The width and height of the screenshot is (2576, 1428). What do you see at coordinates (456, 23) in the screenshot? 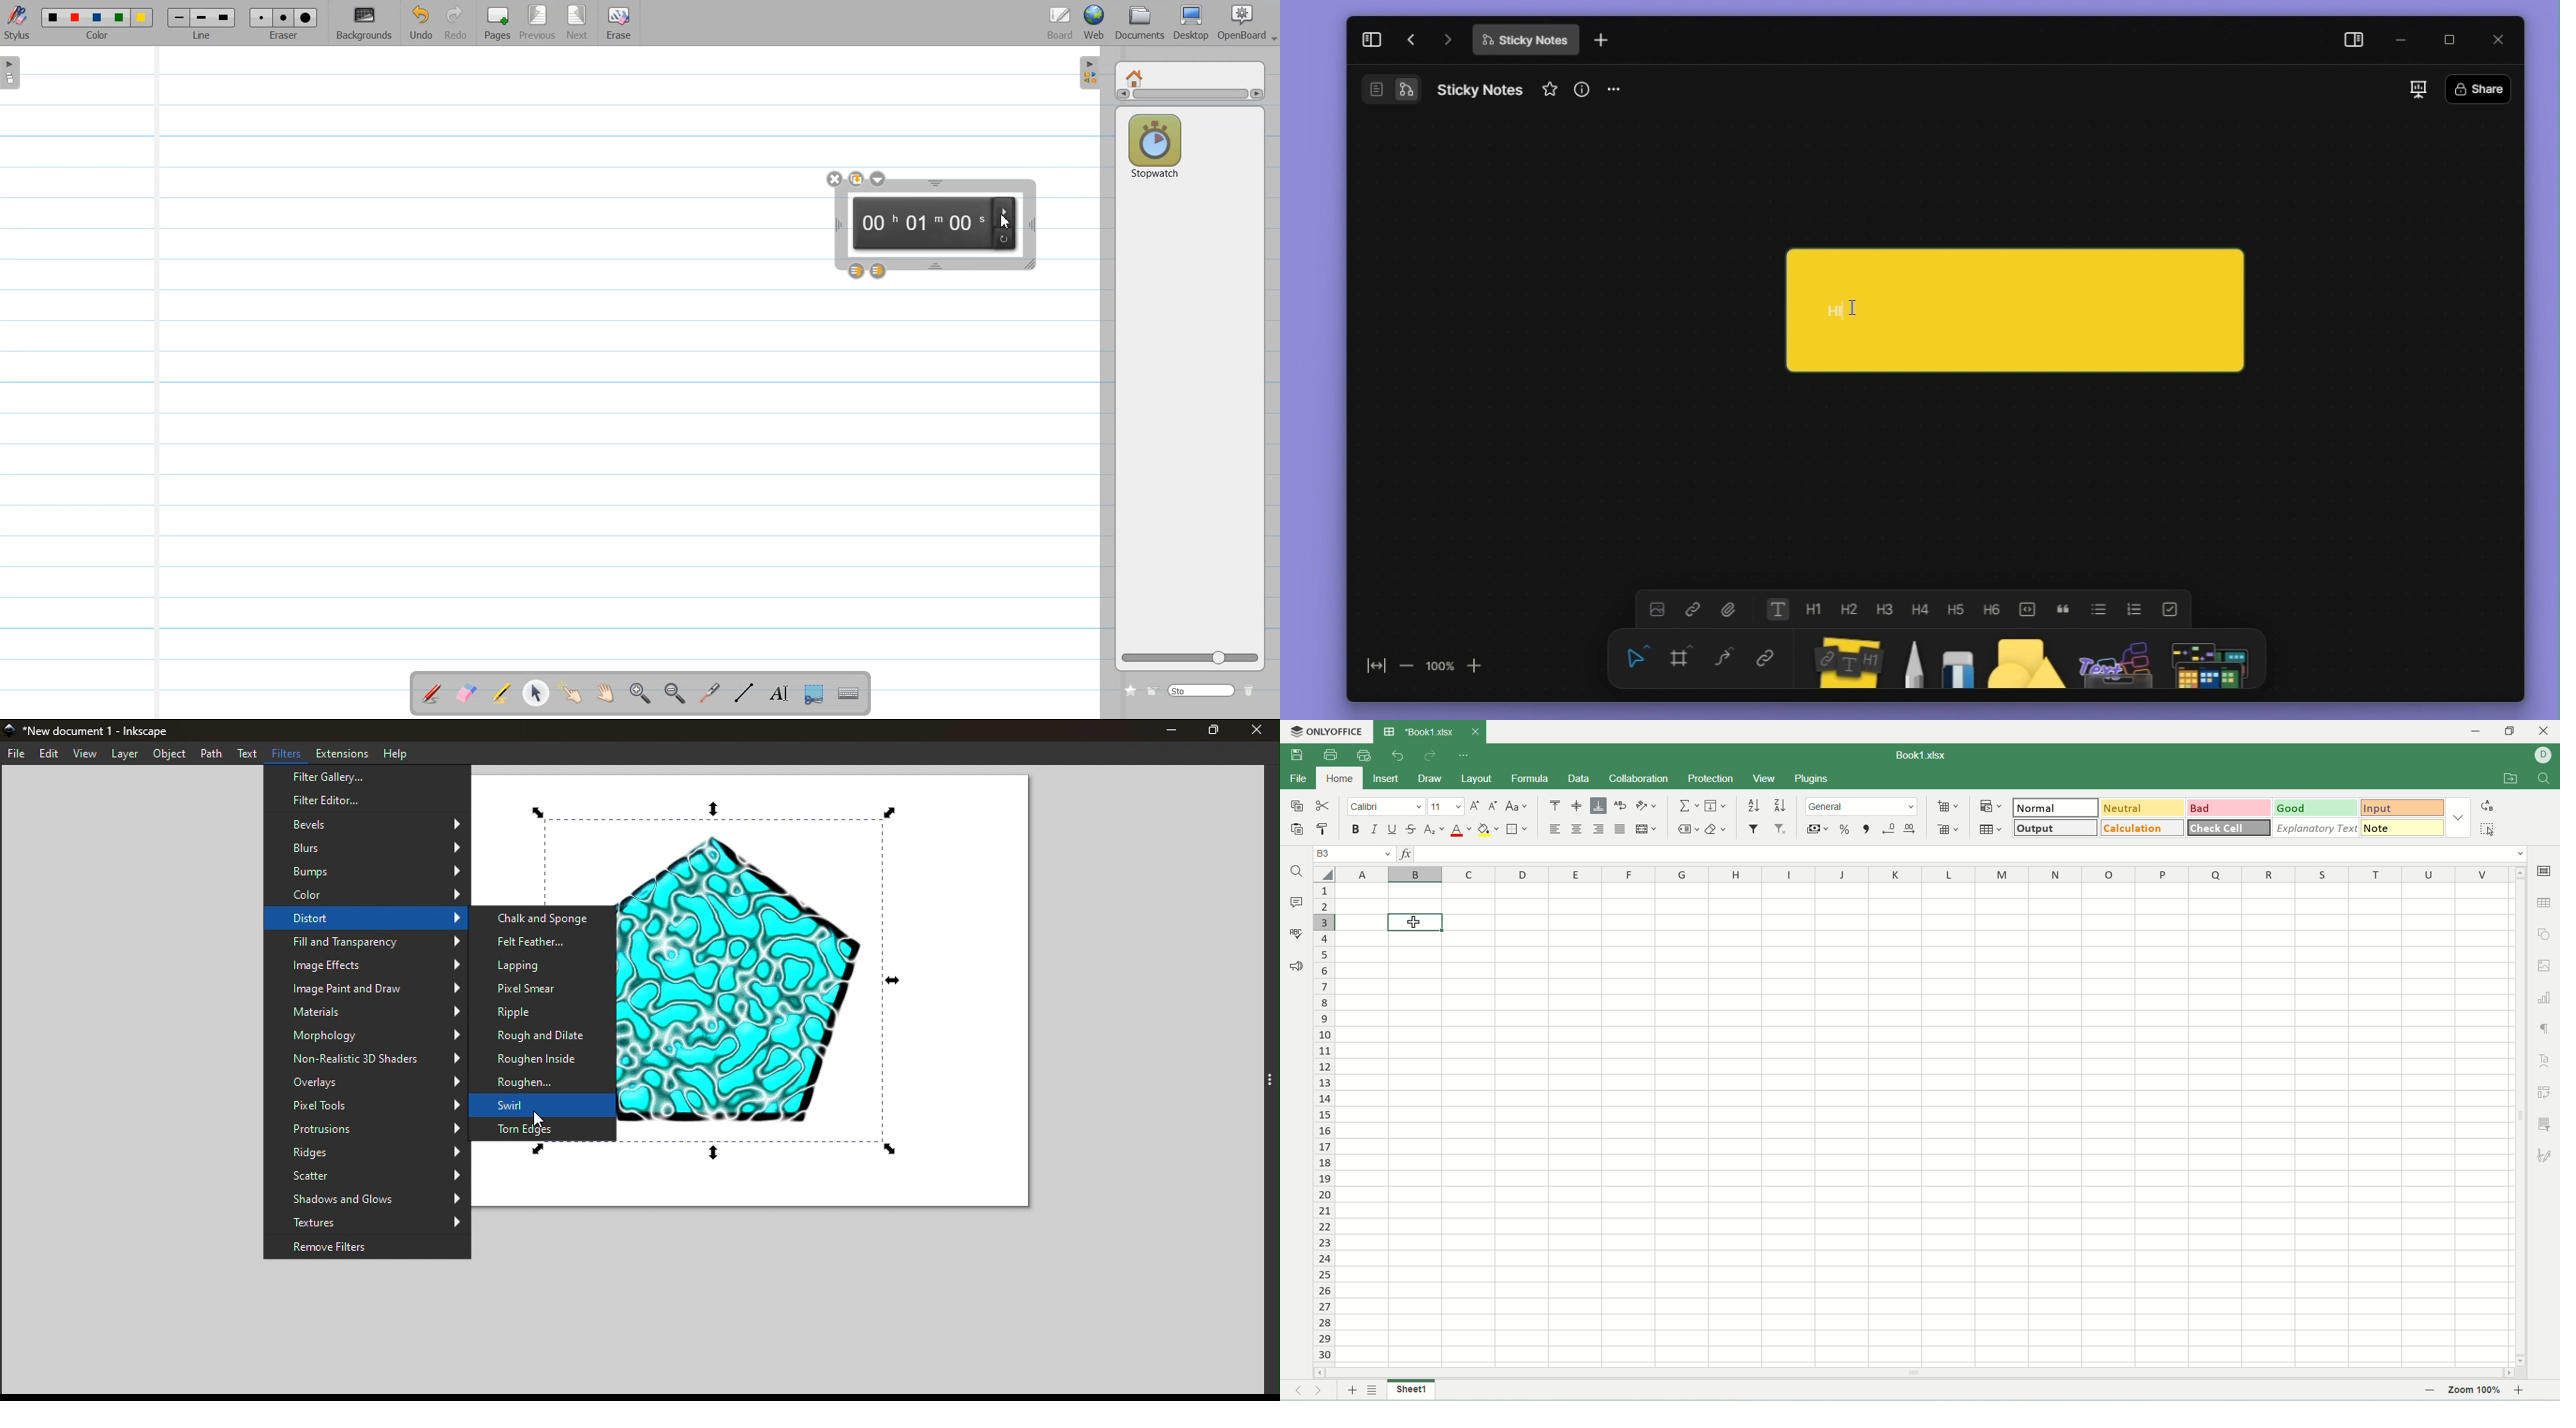
I see `Redo` at bounding box center [456, 23].